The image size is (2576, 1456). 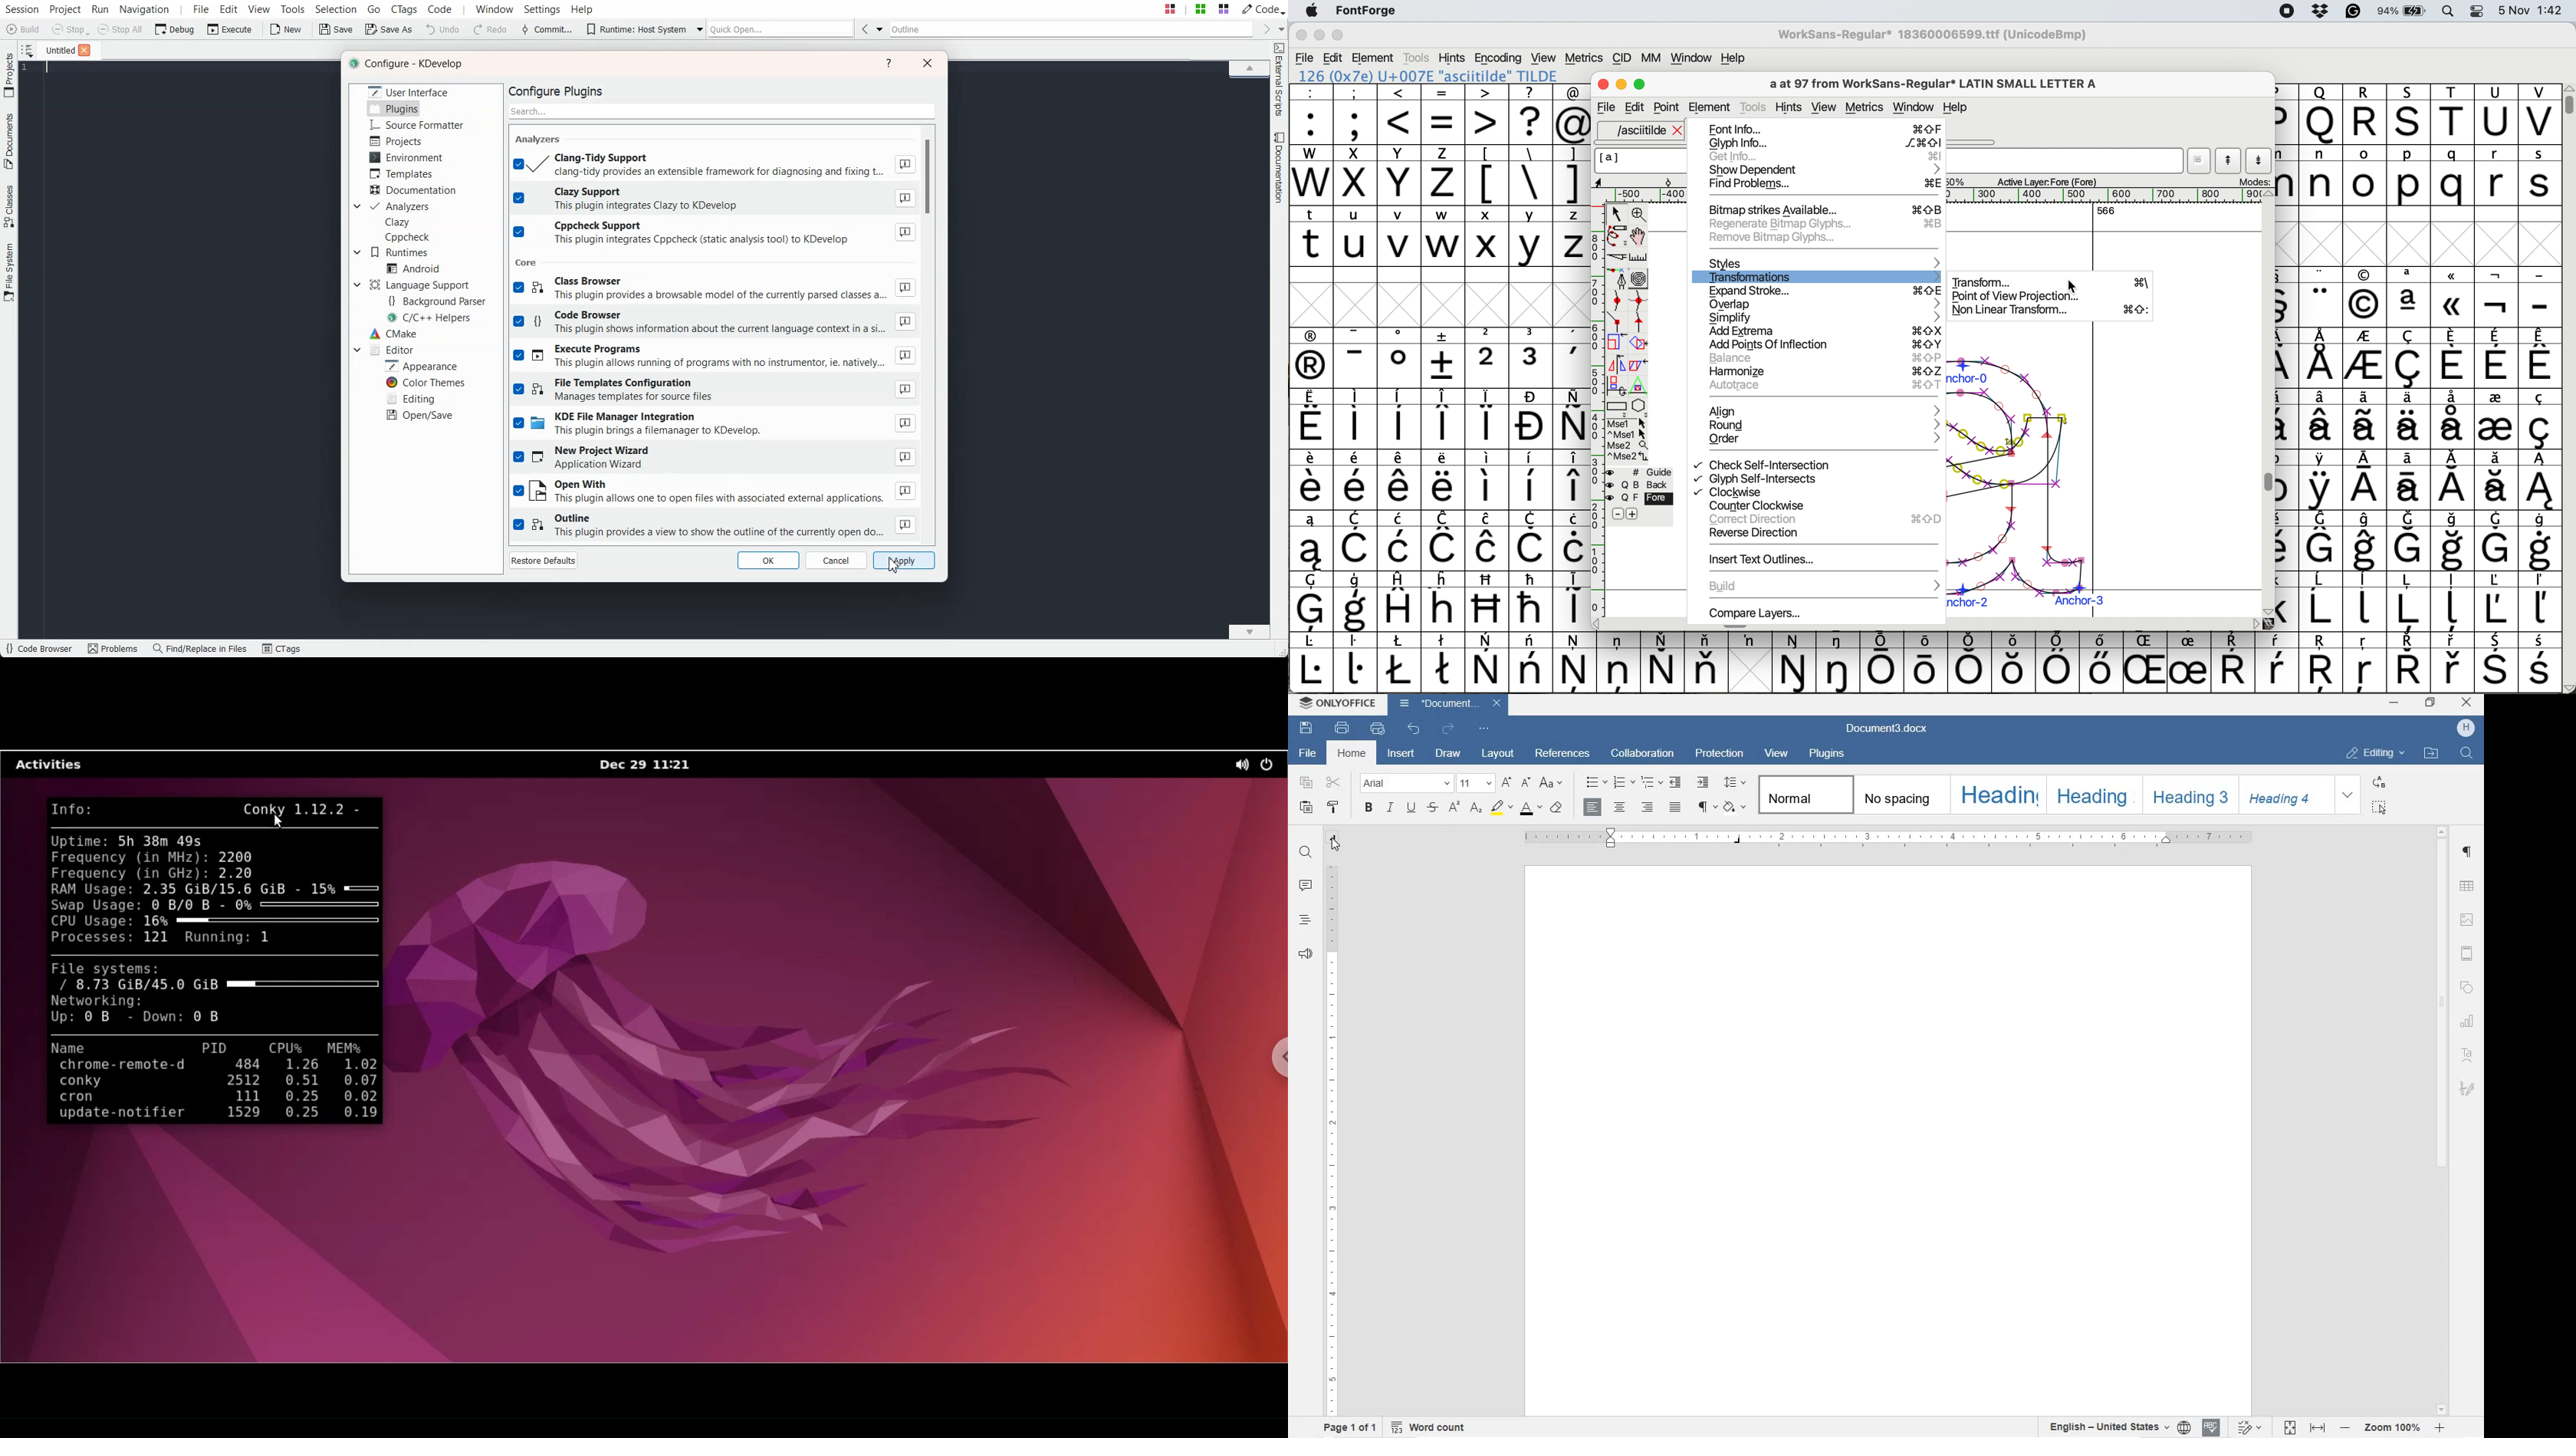 What do you see at coordinates (2105, 195) in the screenshot?
I see `horizontal scale` at bounding box center [2105, 195].